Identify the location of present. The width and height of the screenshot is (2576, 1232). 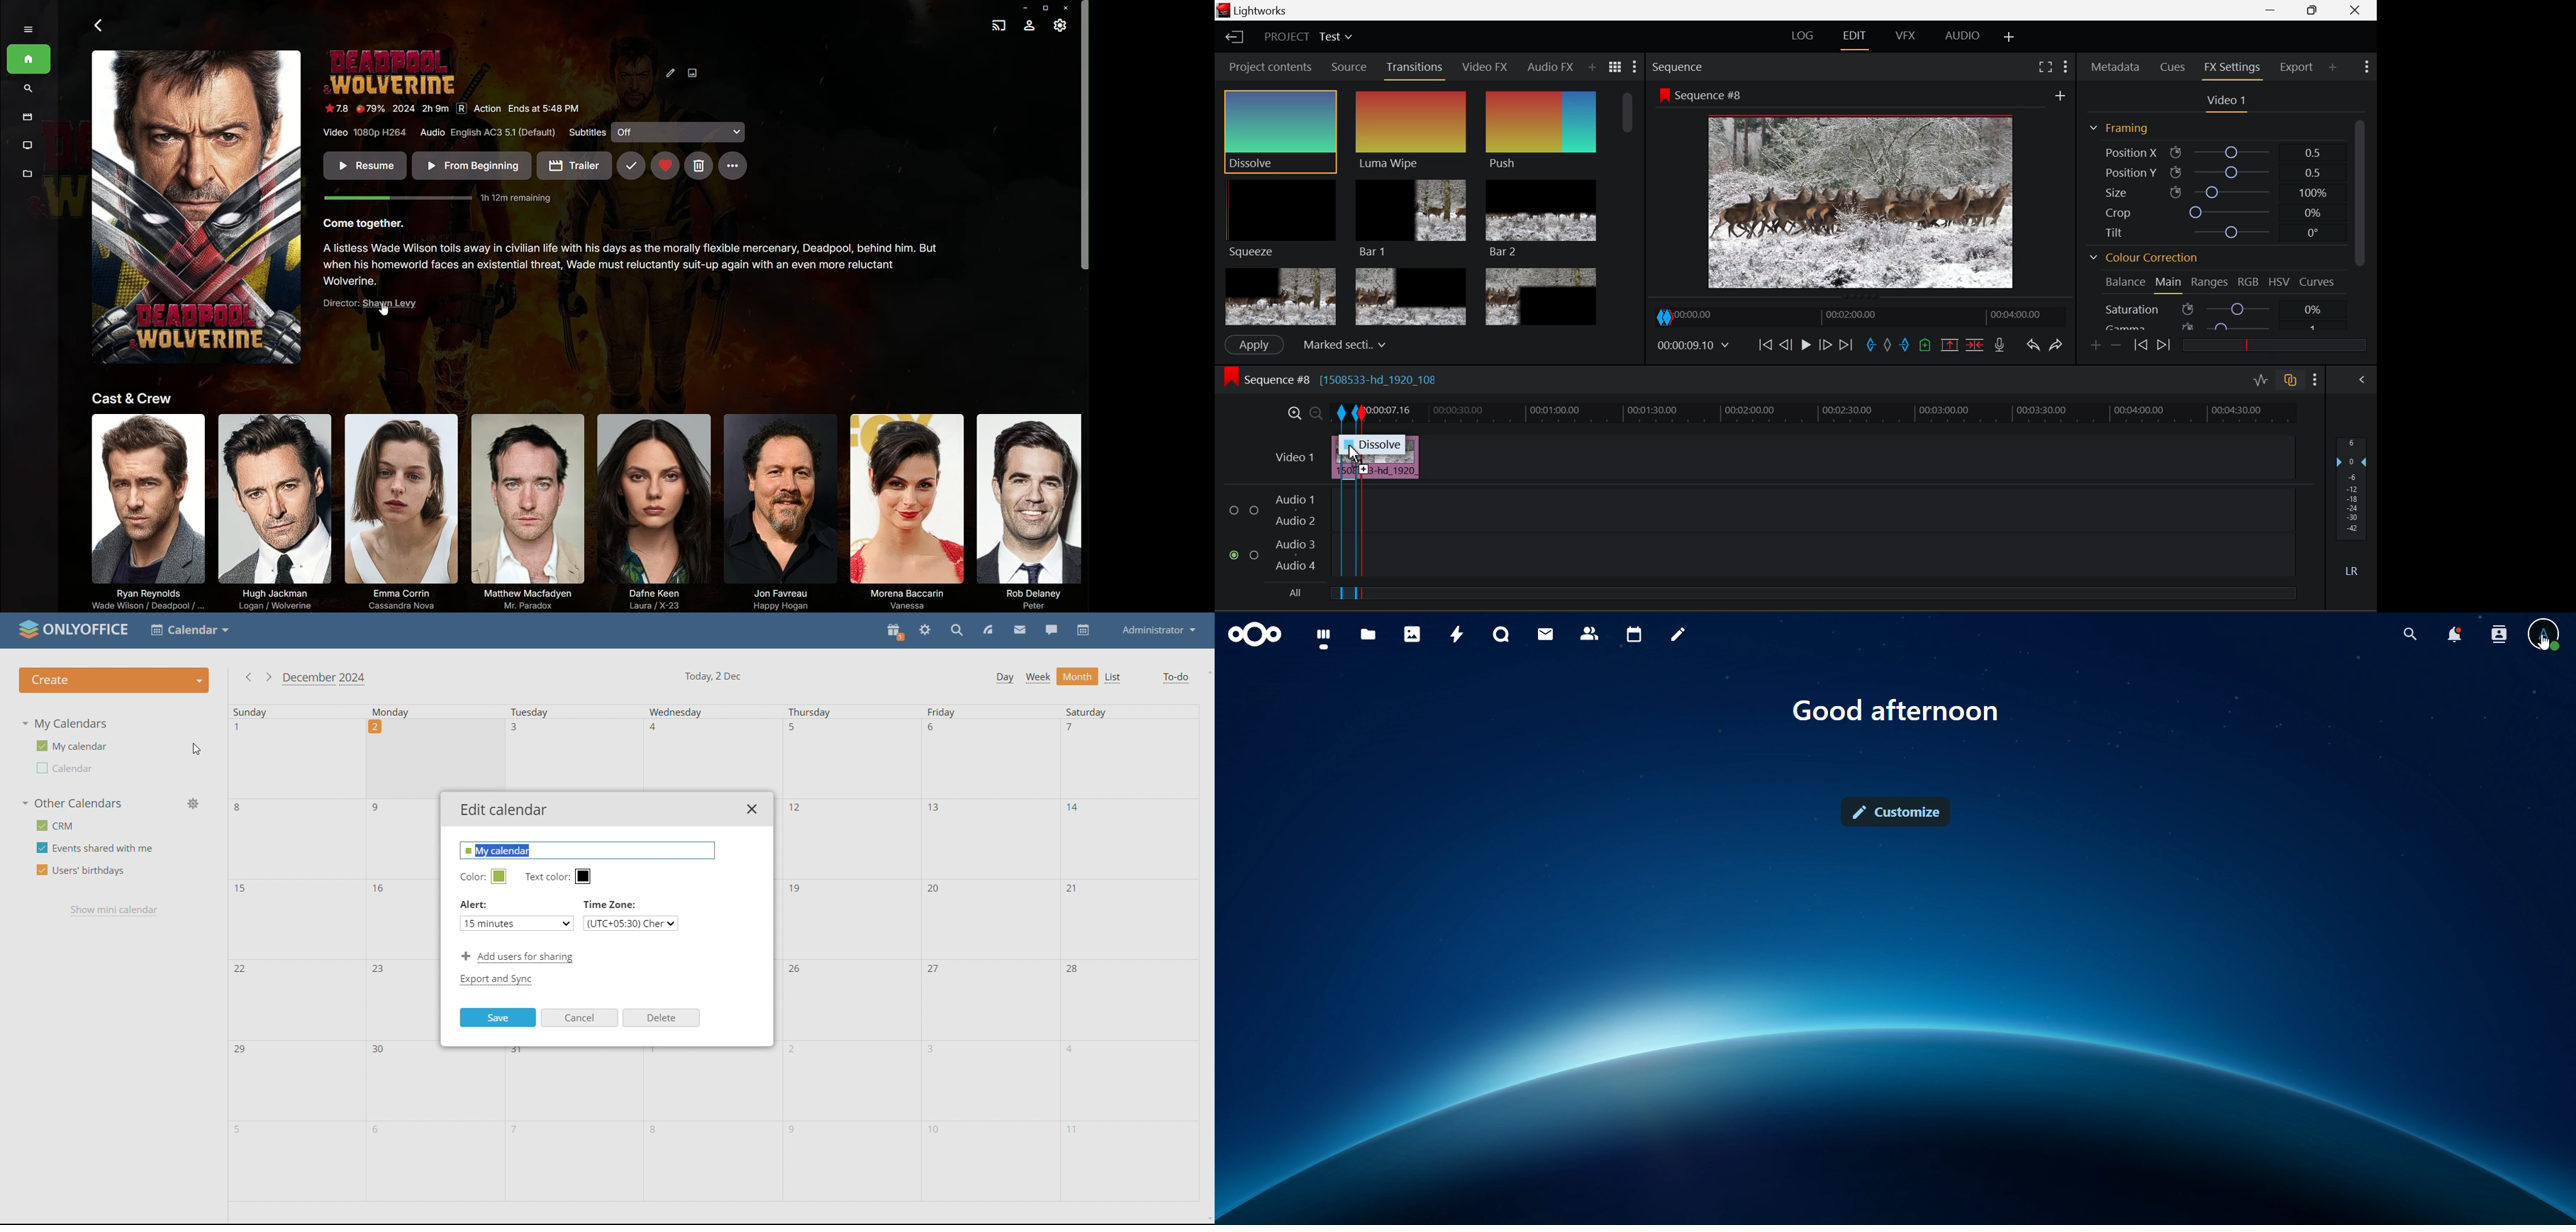
(895, 632).